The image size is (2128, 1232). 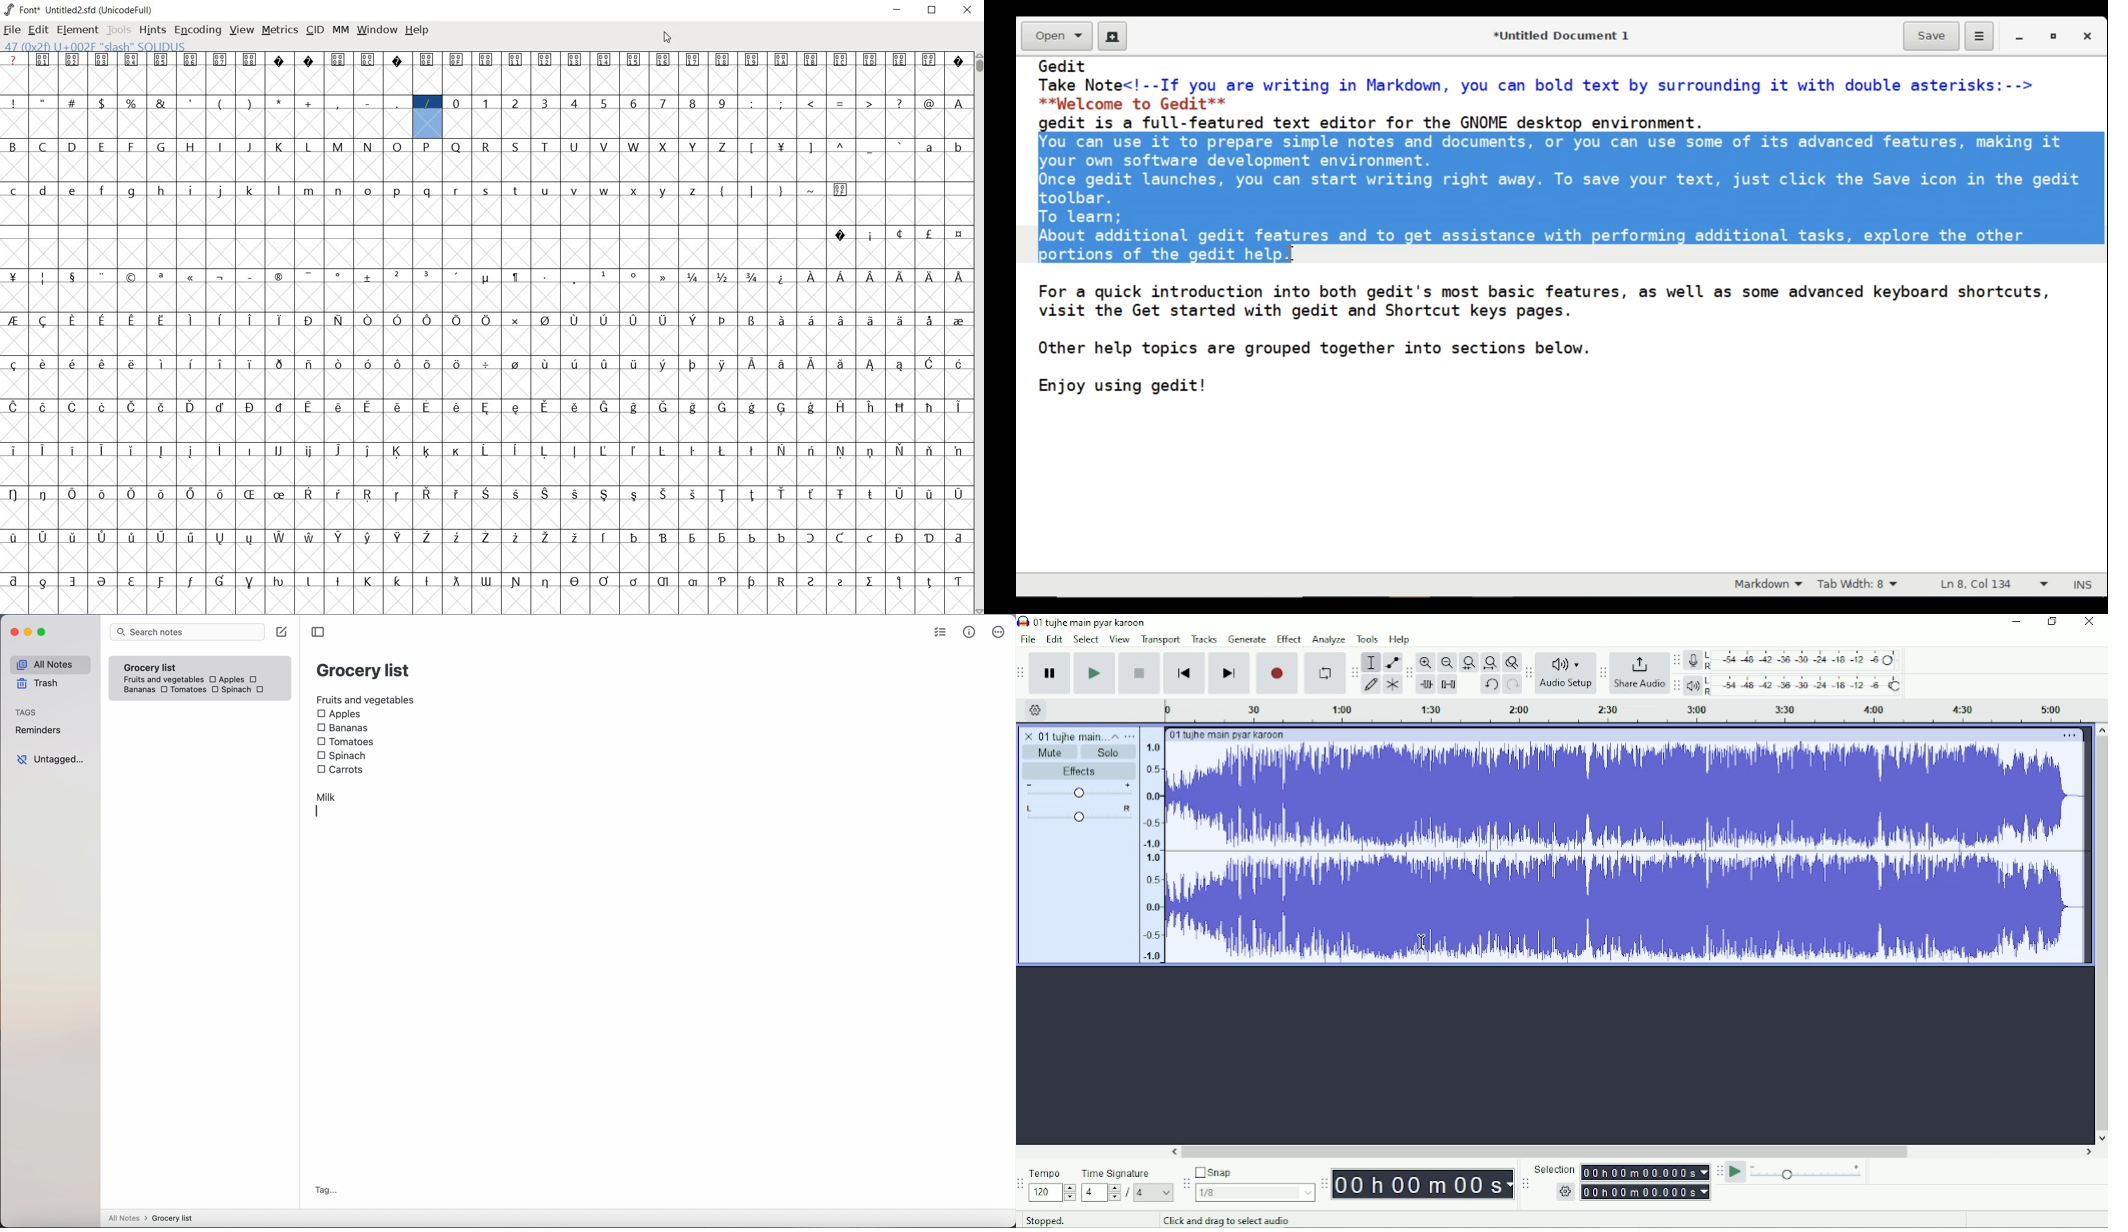 What do you see at coordinates (163, 364) in the screenshot?
I see `glyph` at bounding box center [163, 364].